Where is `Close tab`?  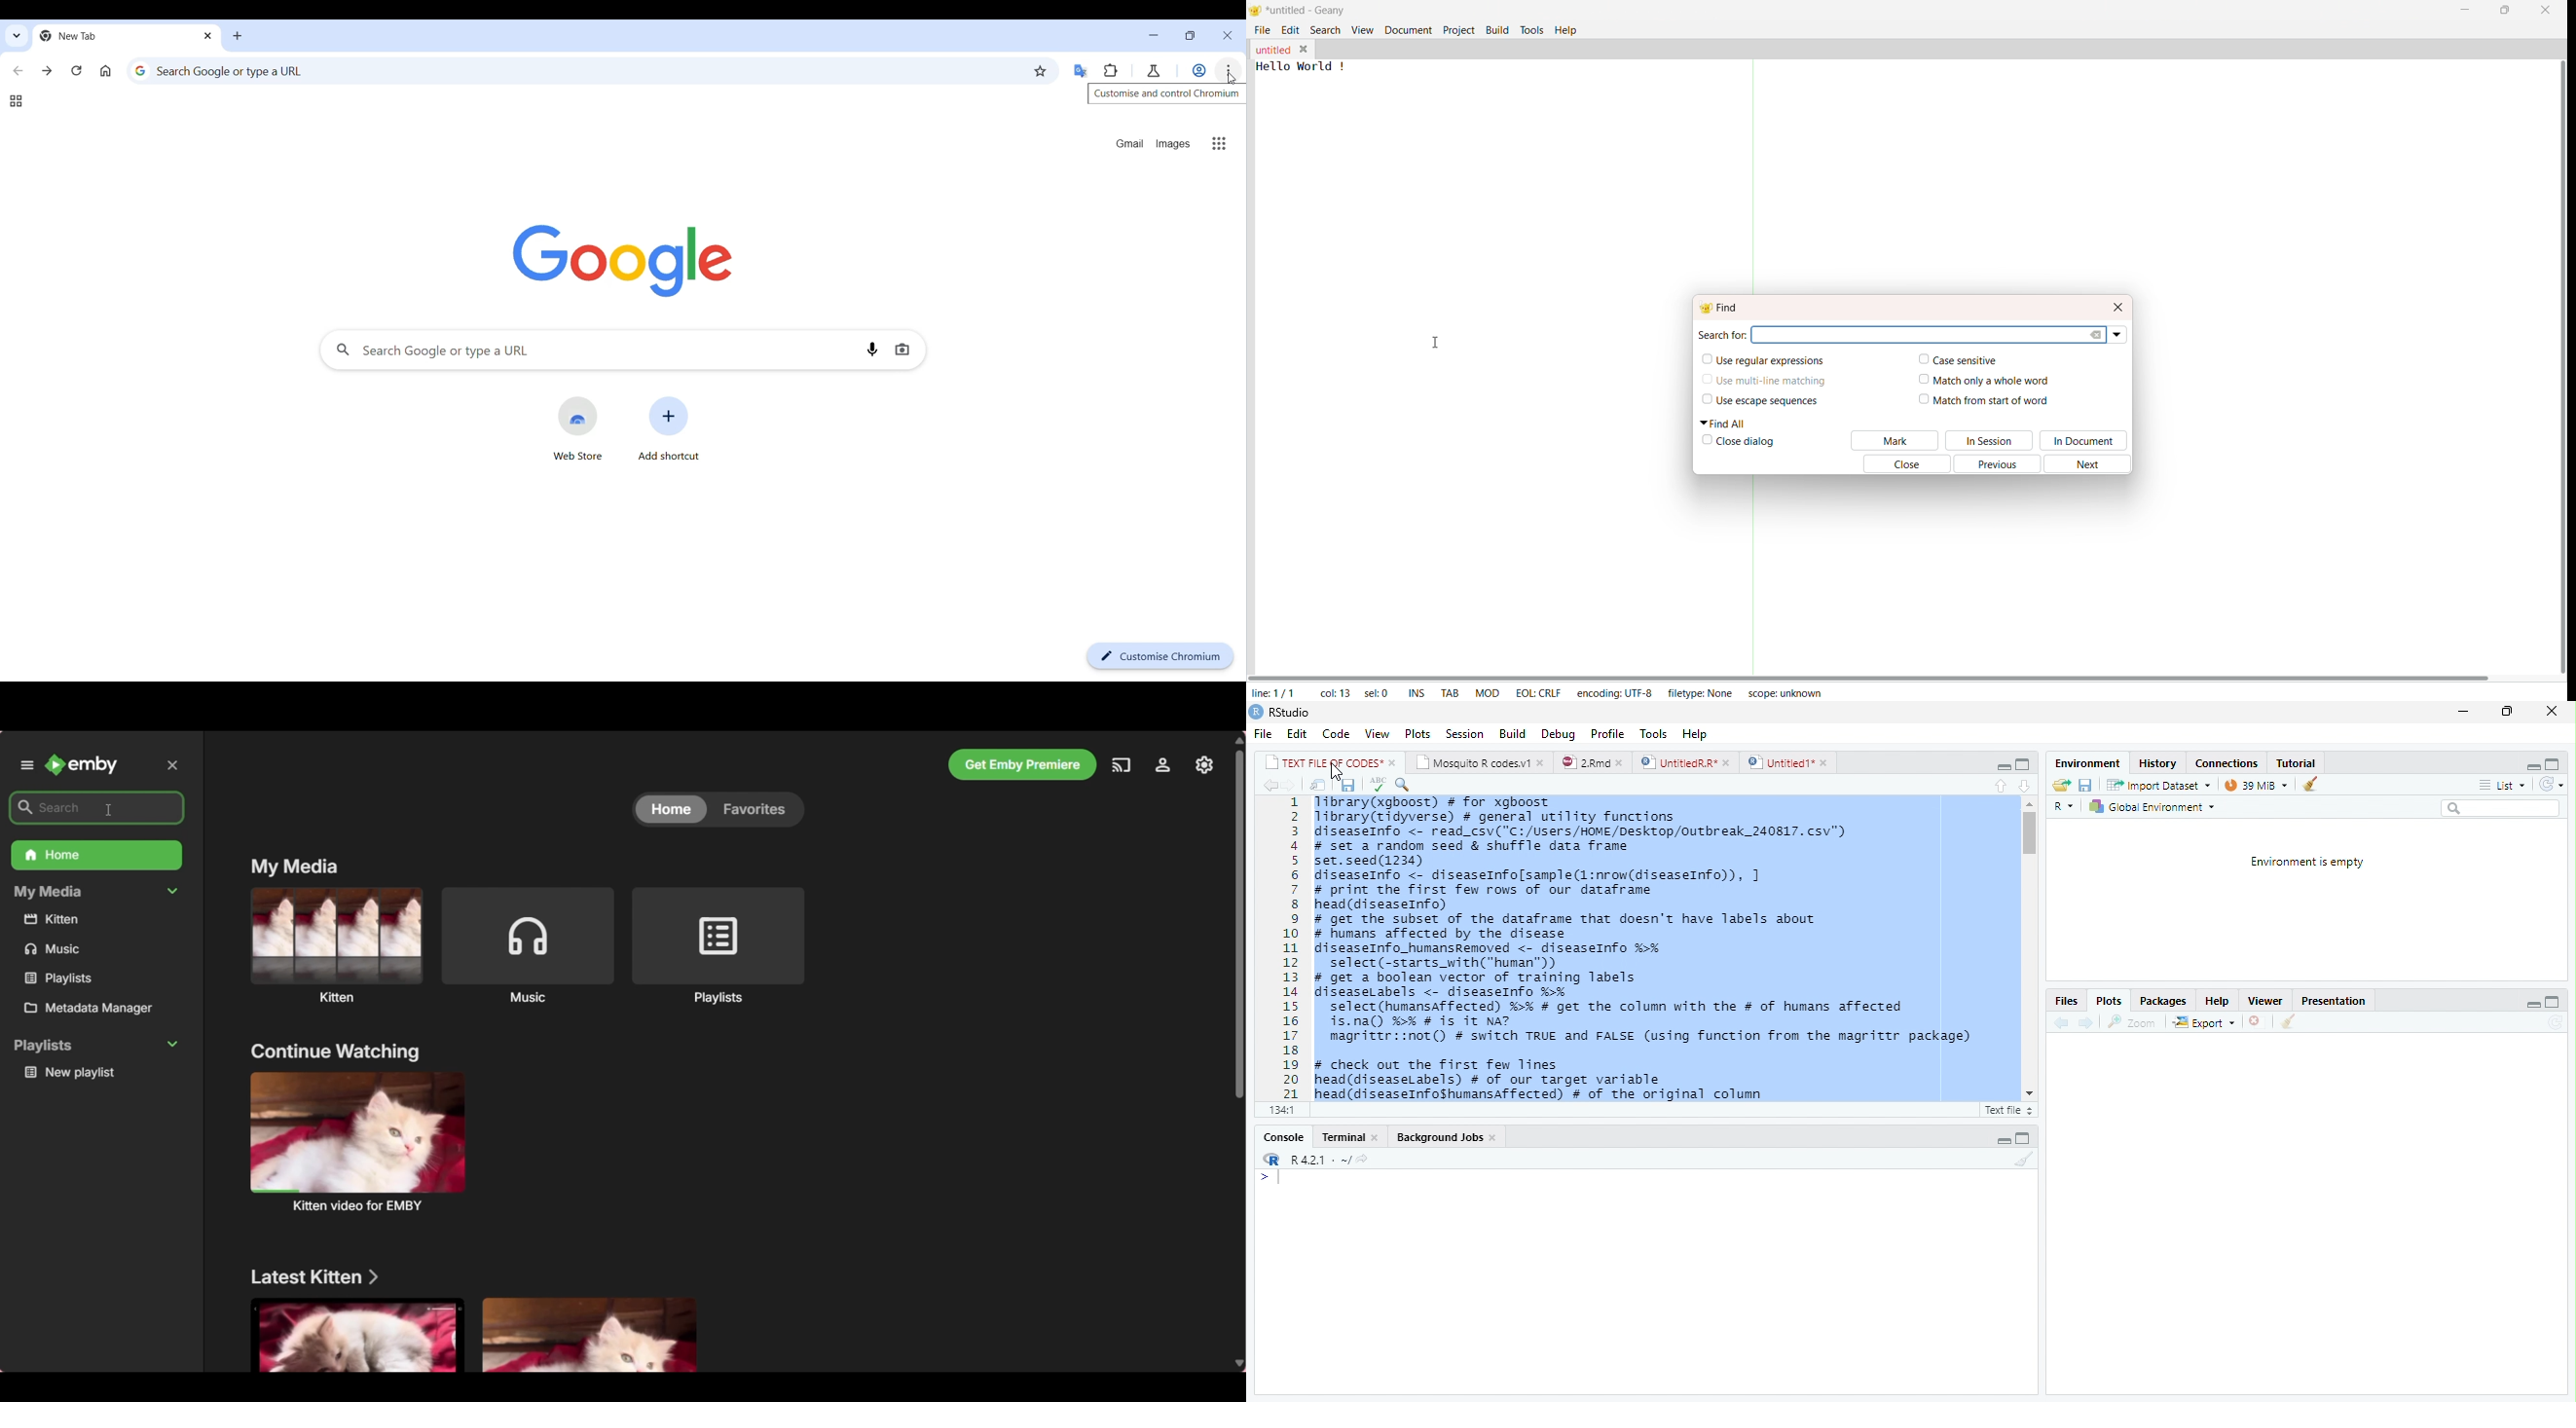 Close tab is located at coordinates (209, 35).